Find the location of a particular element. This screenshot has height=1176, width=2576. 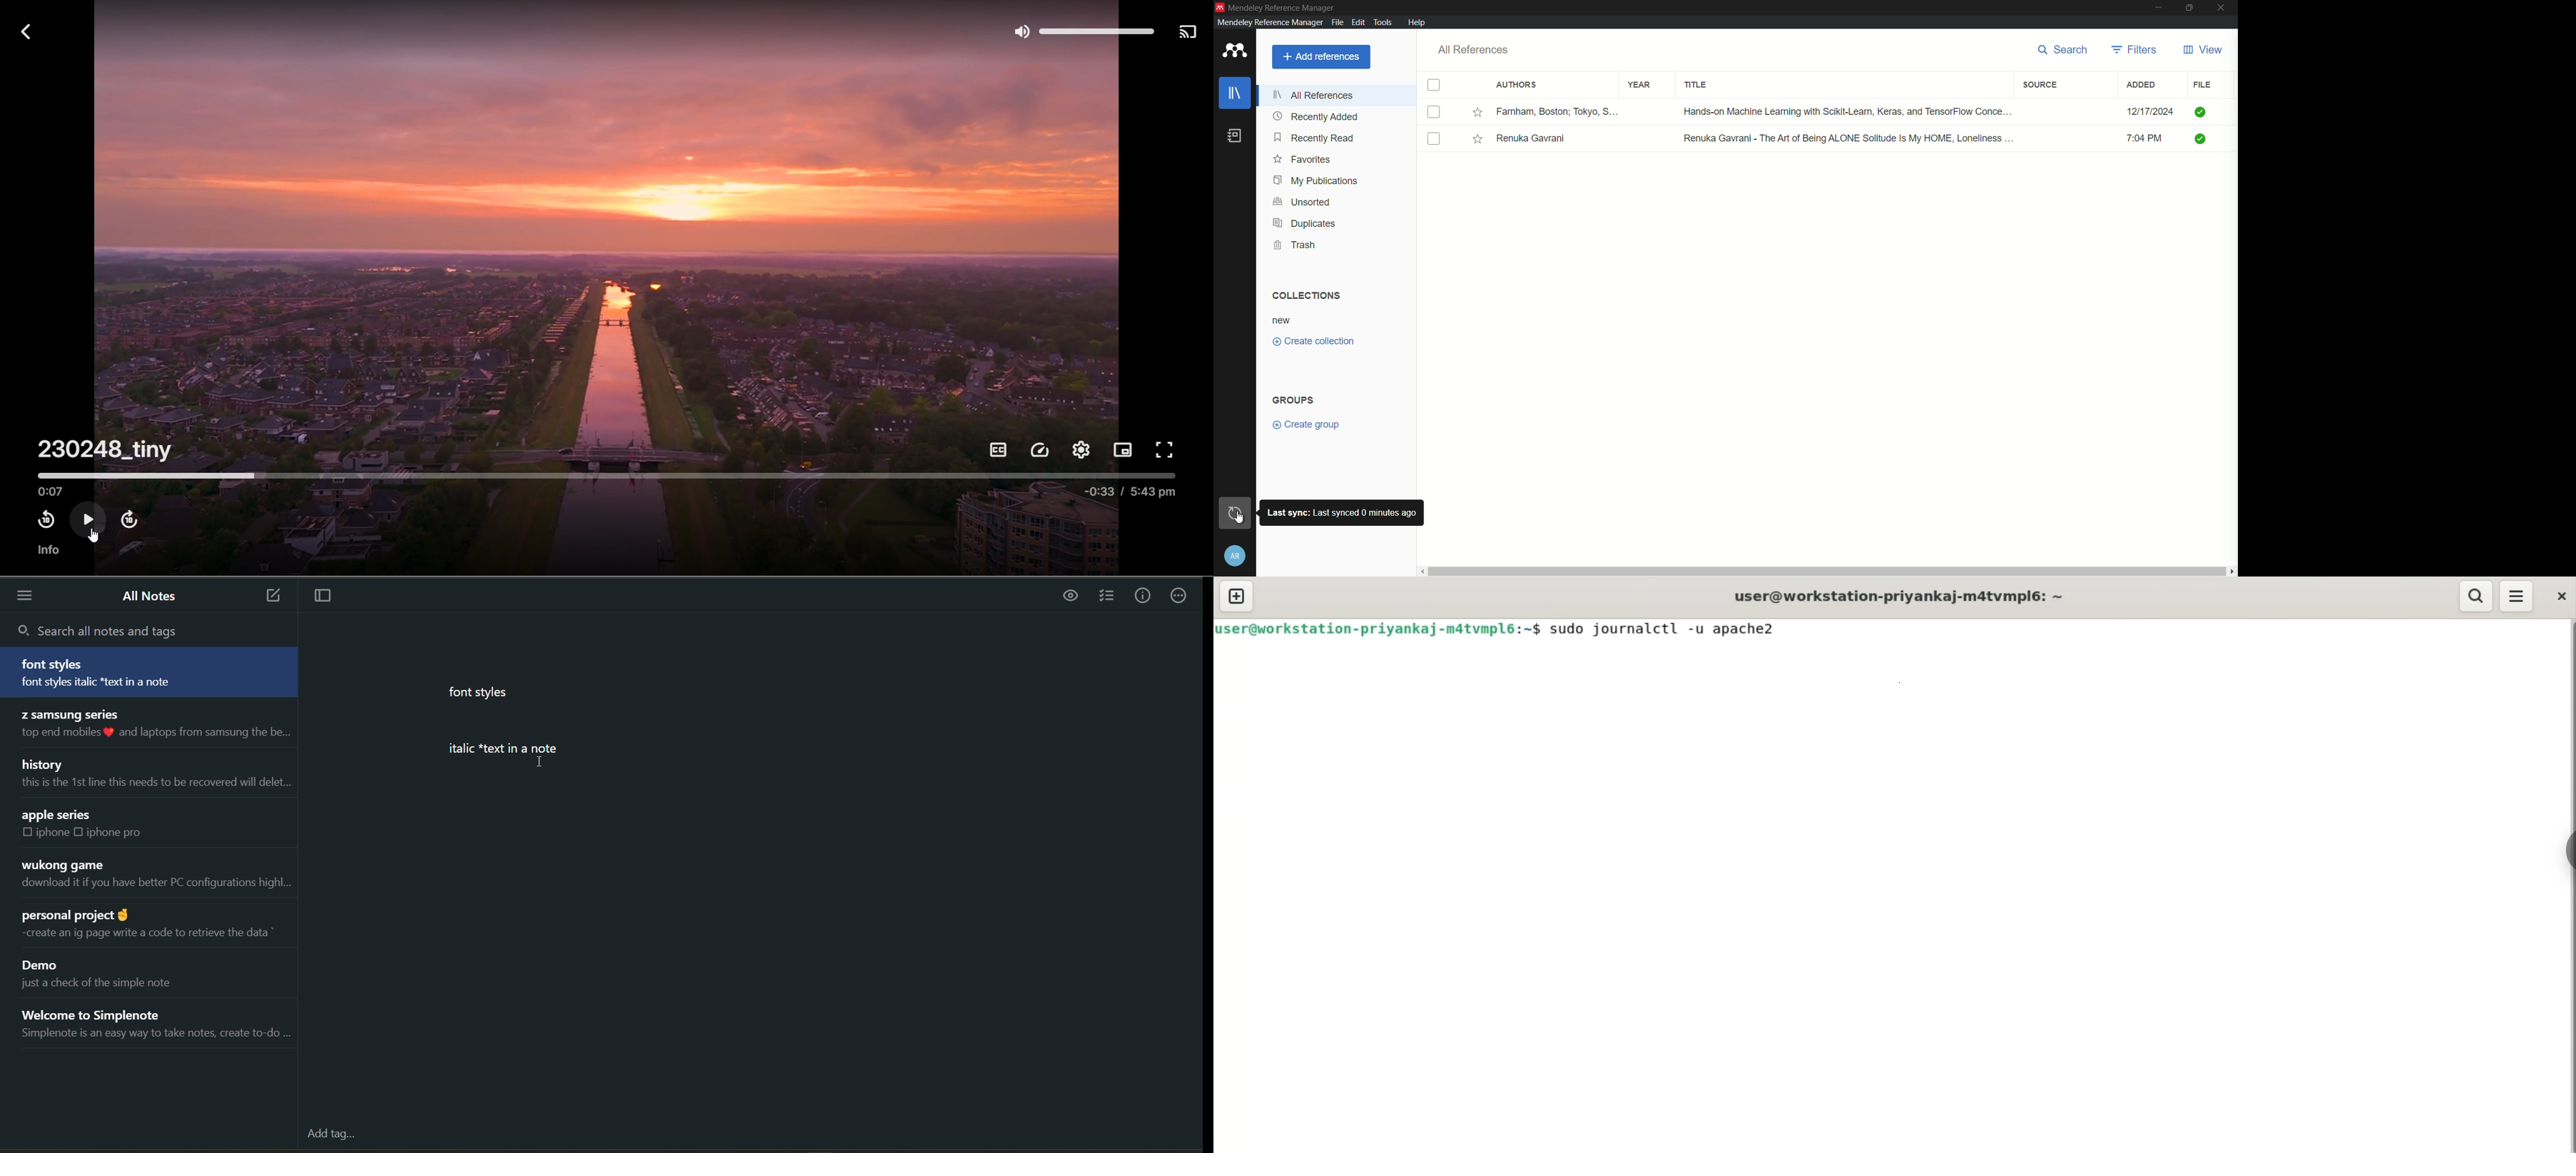

Star is located at coordinates (1480, 140).